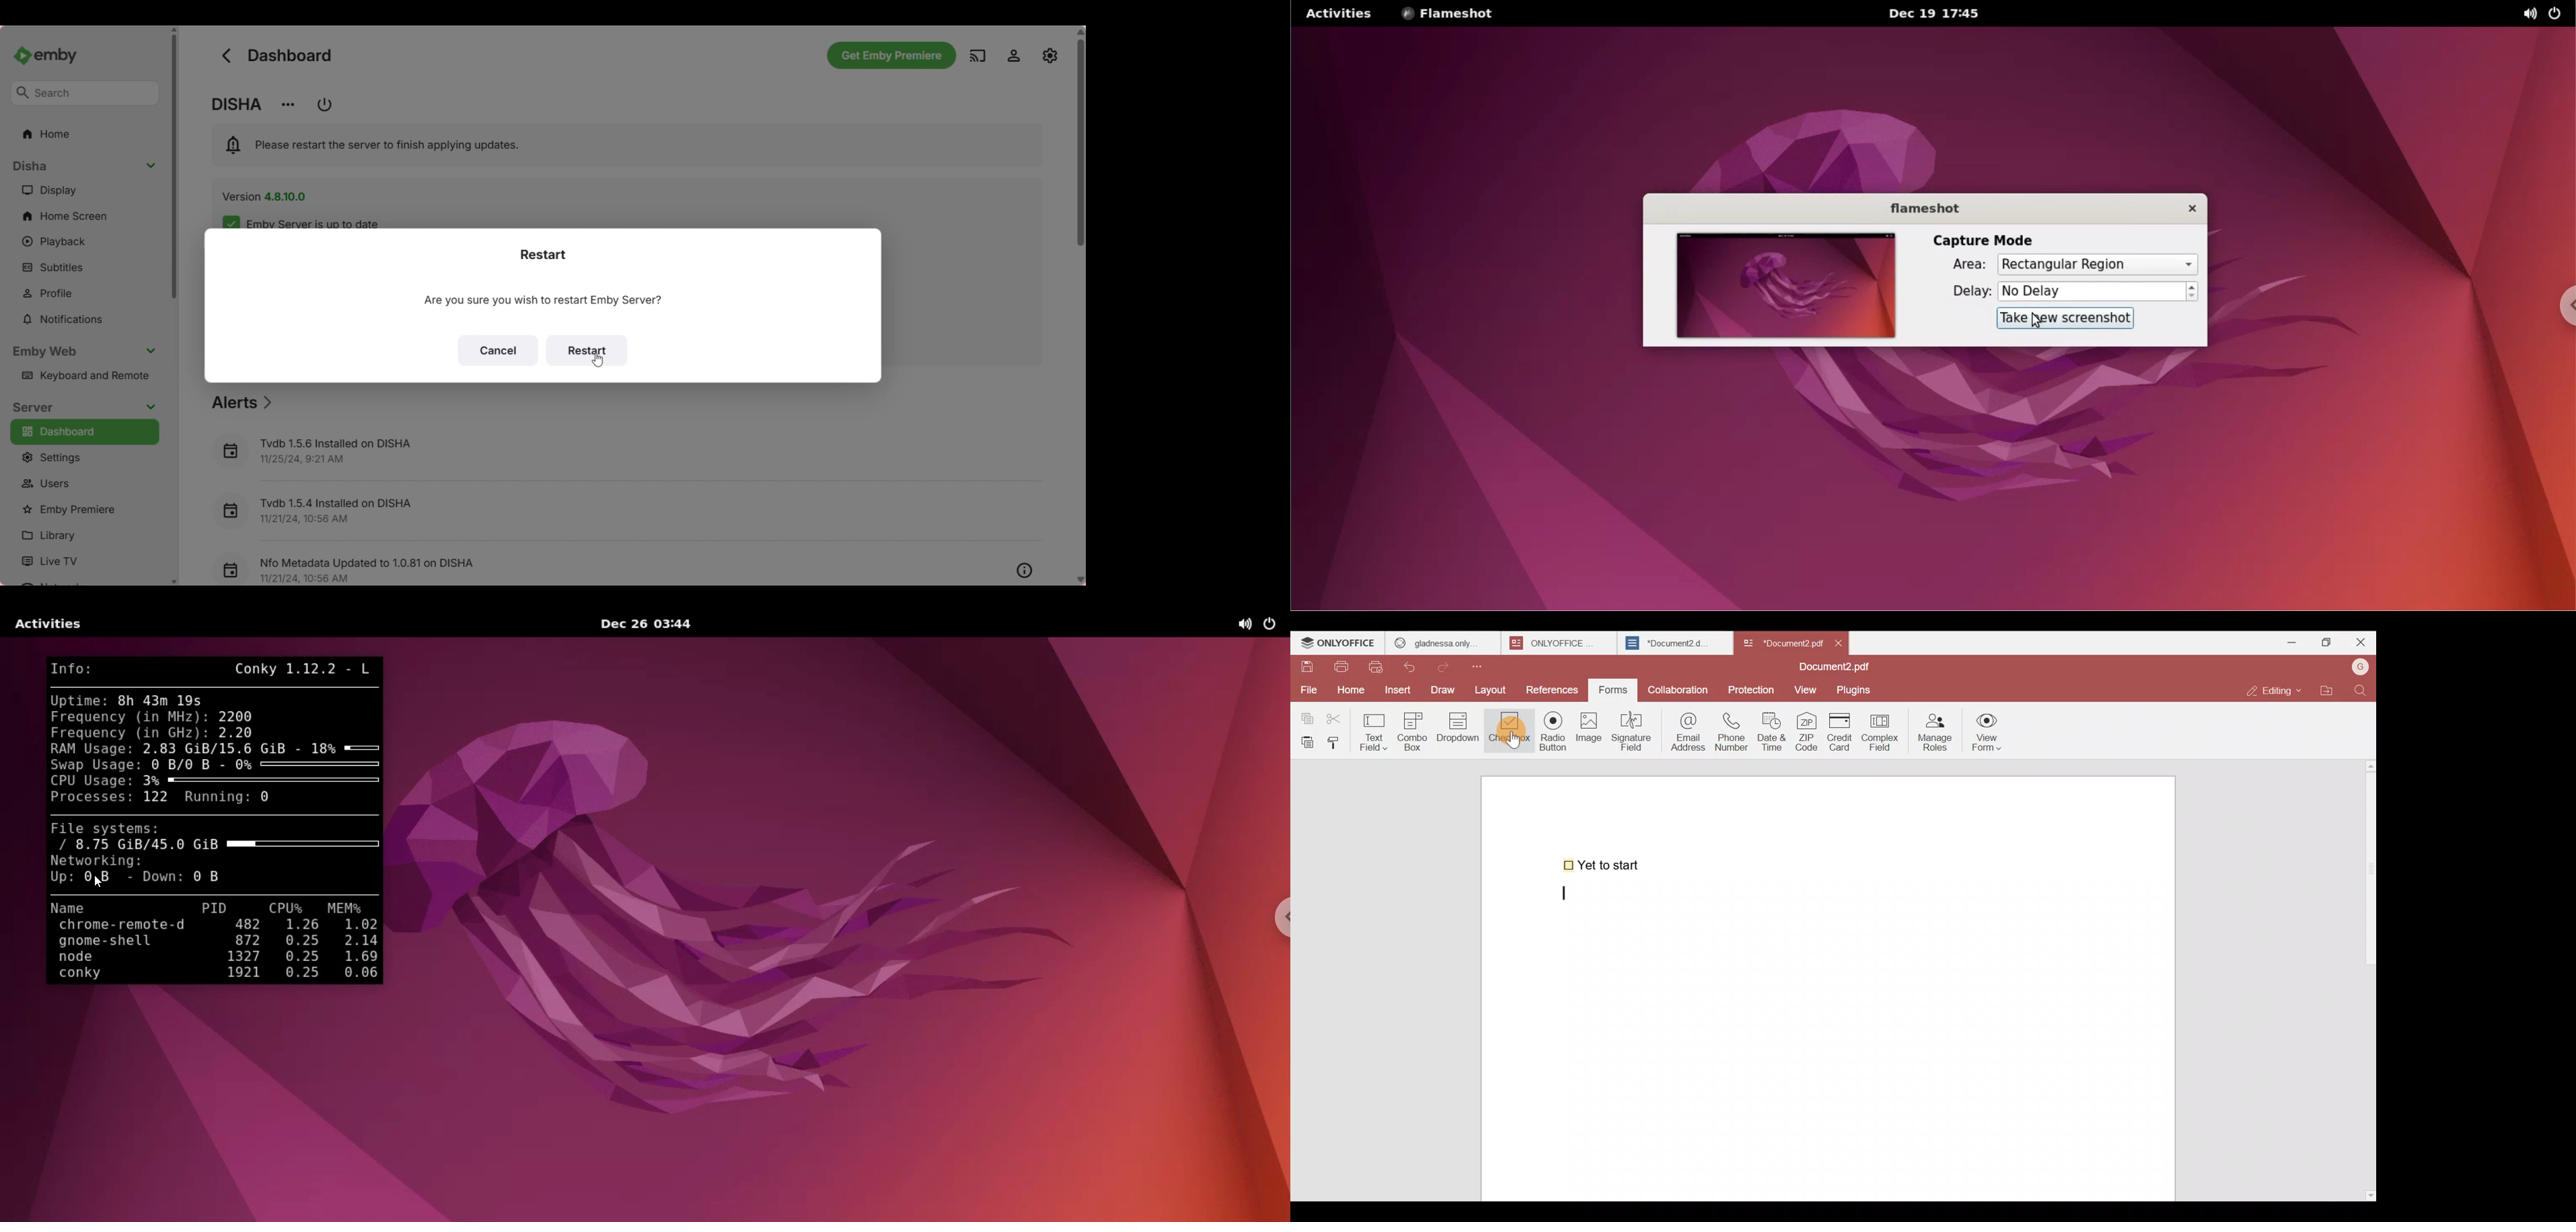 The width and height of the screenshot is (2576, 1232). What do you see at coordinates (1415, 665) in the screenshot?
I see `Undo` at bounding box center [1415, 665].